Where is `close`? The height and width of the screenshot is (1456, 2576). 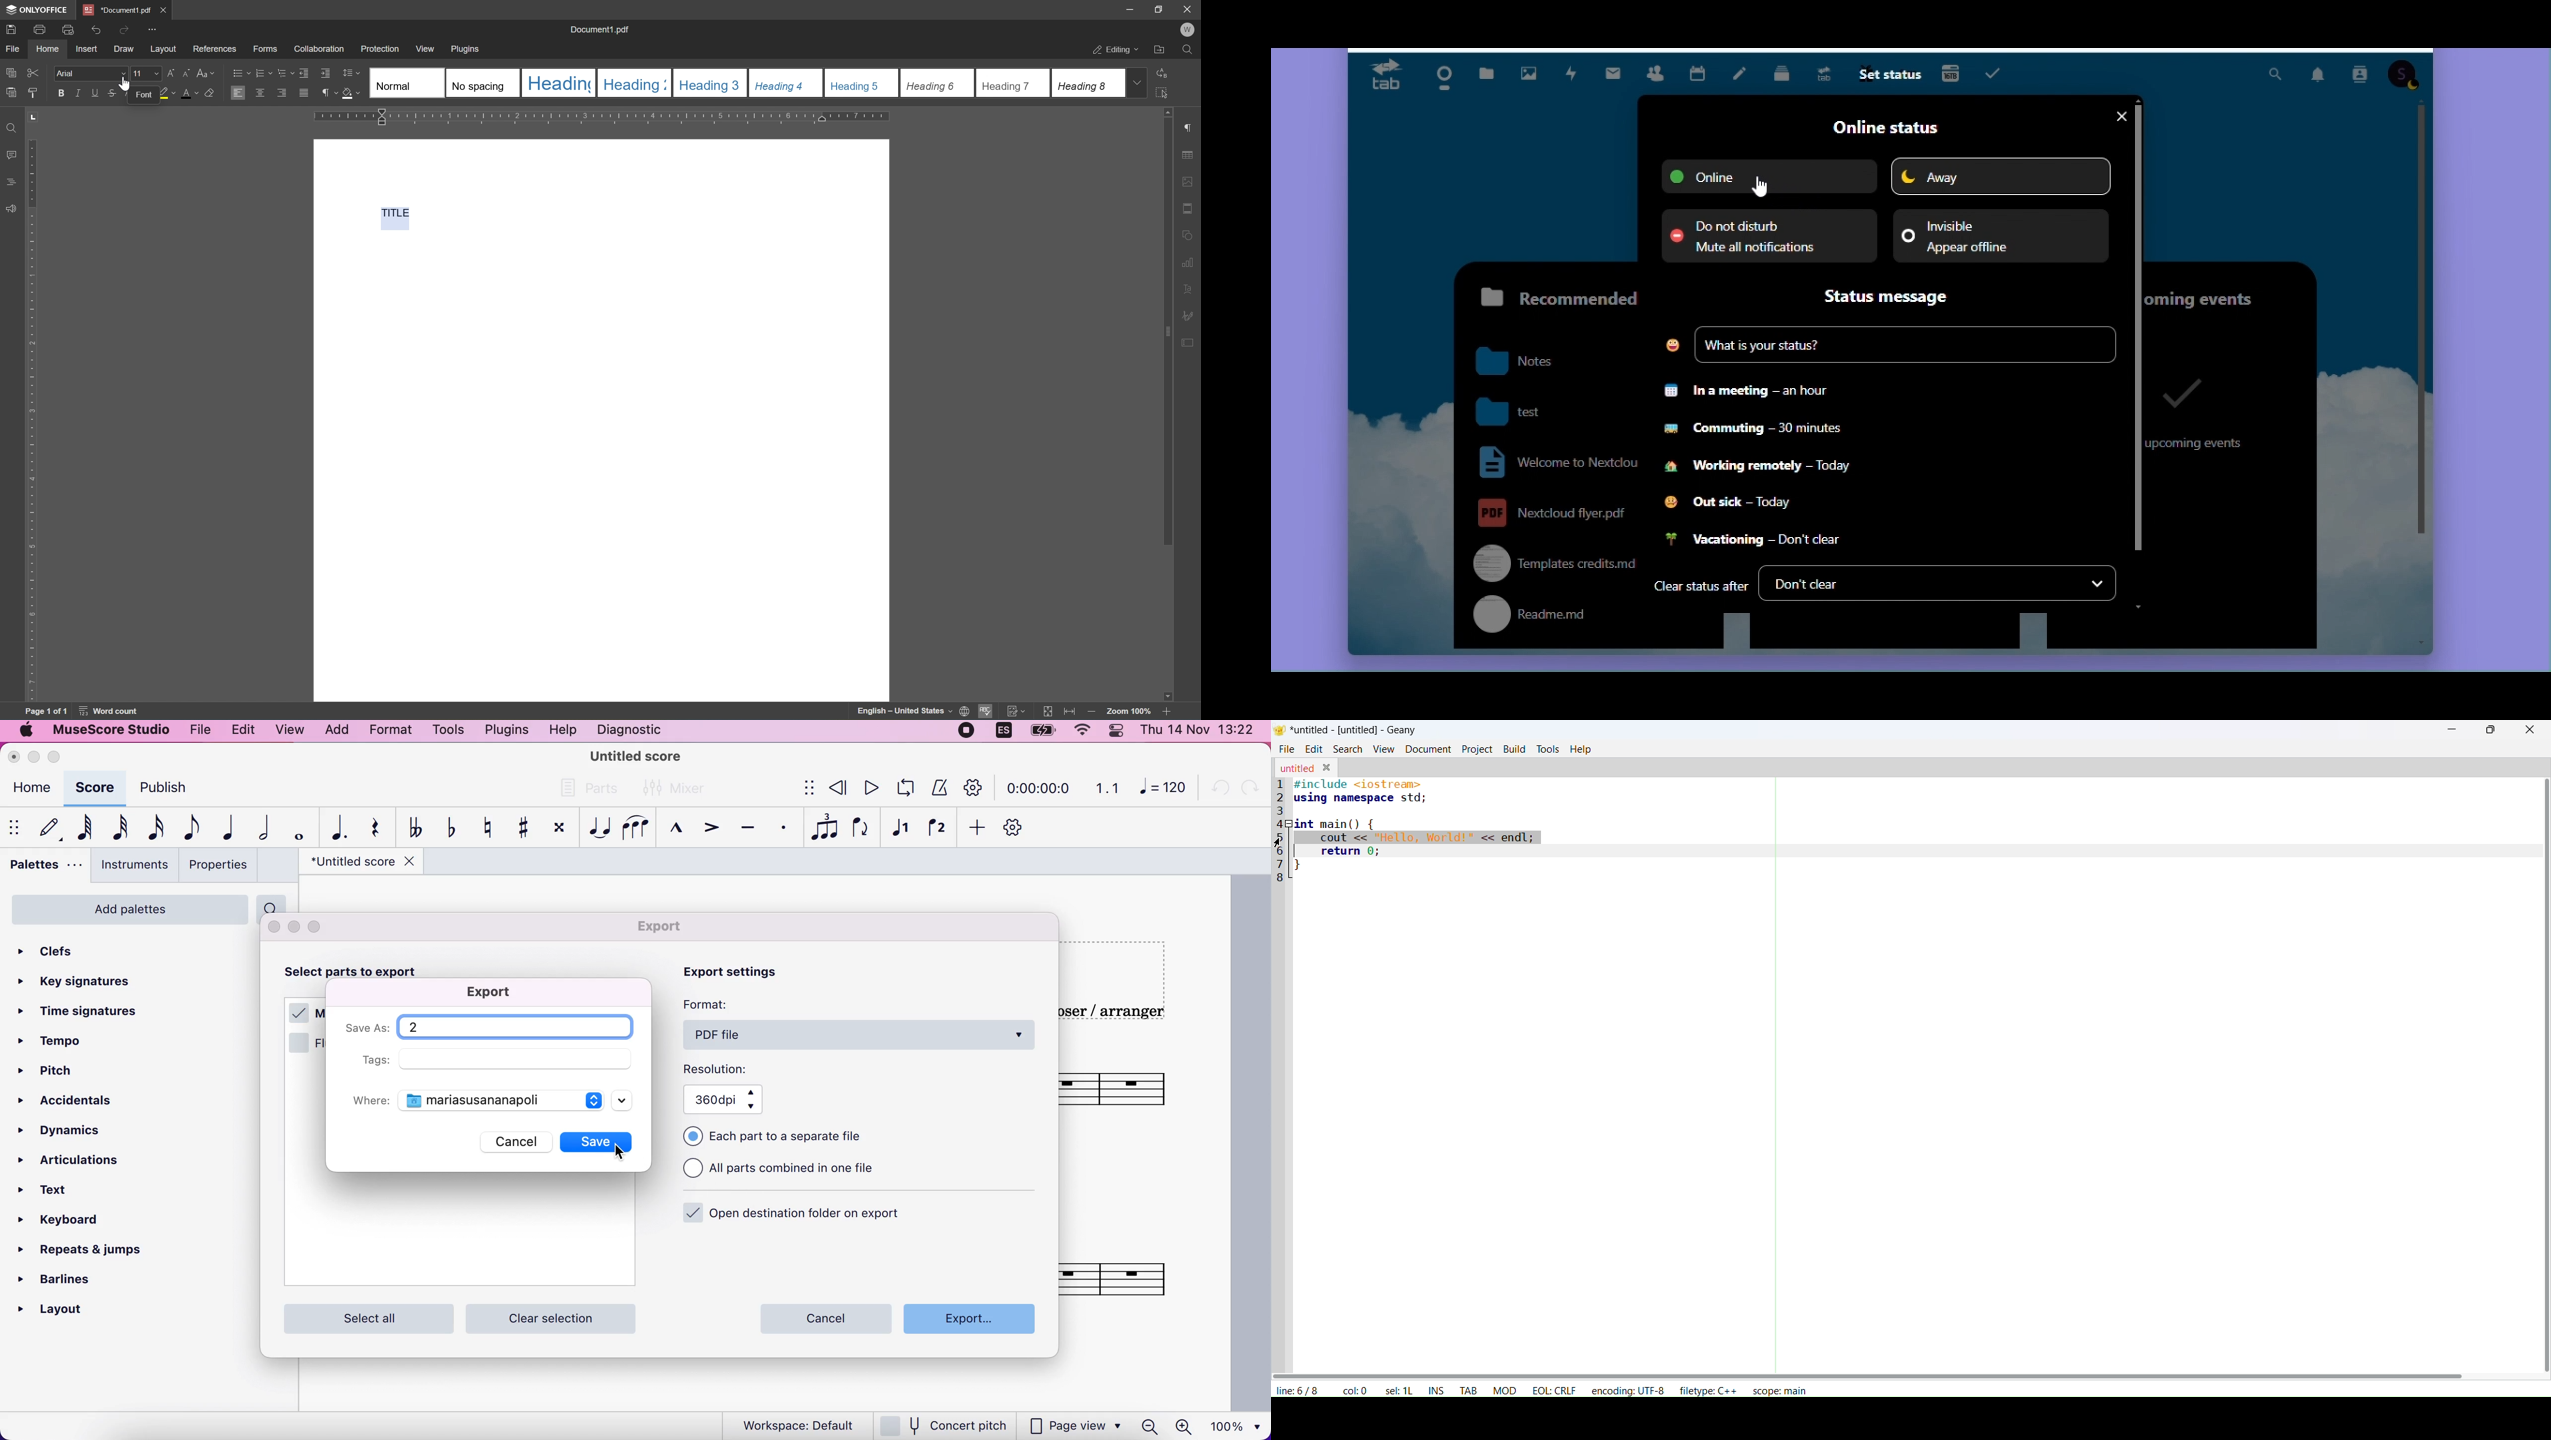 close is located at coordinates (2528, 729).